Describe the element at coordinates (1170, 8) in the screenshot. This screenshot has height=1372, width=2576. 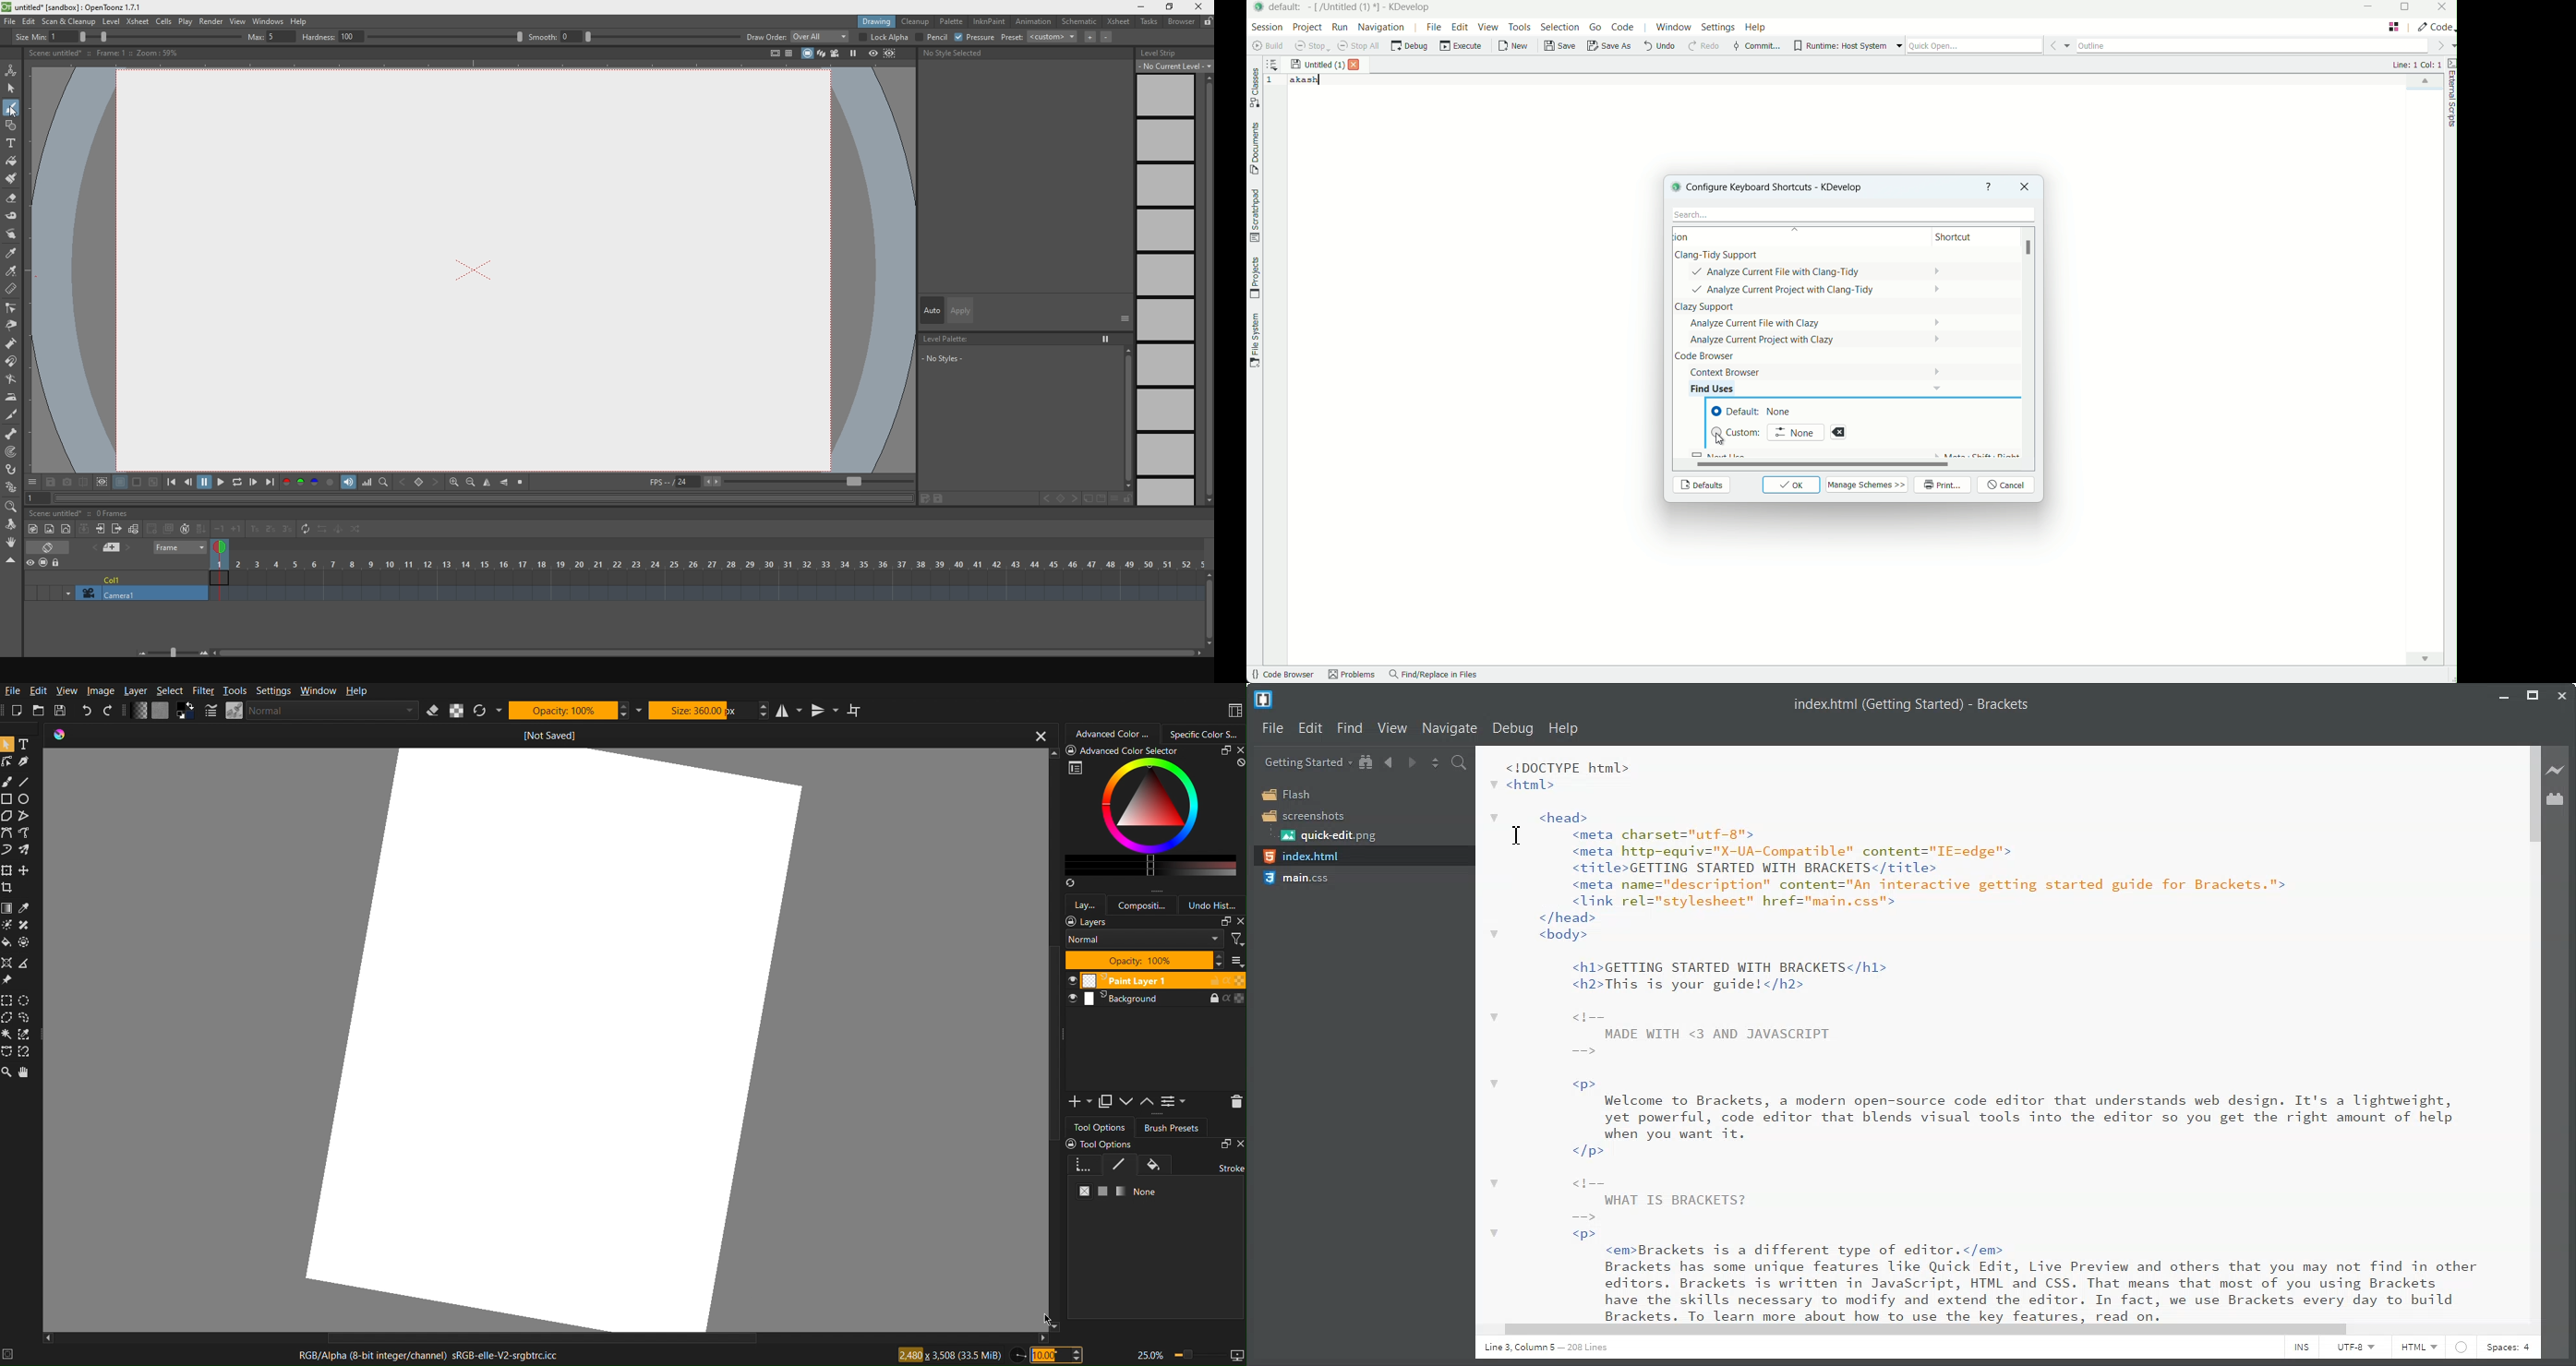
I see `maximize` at that location.